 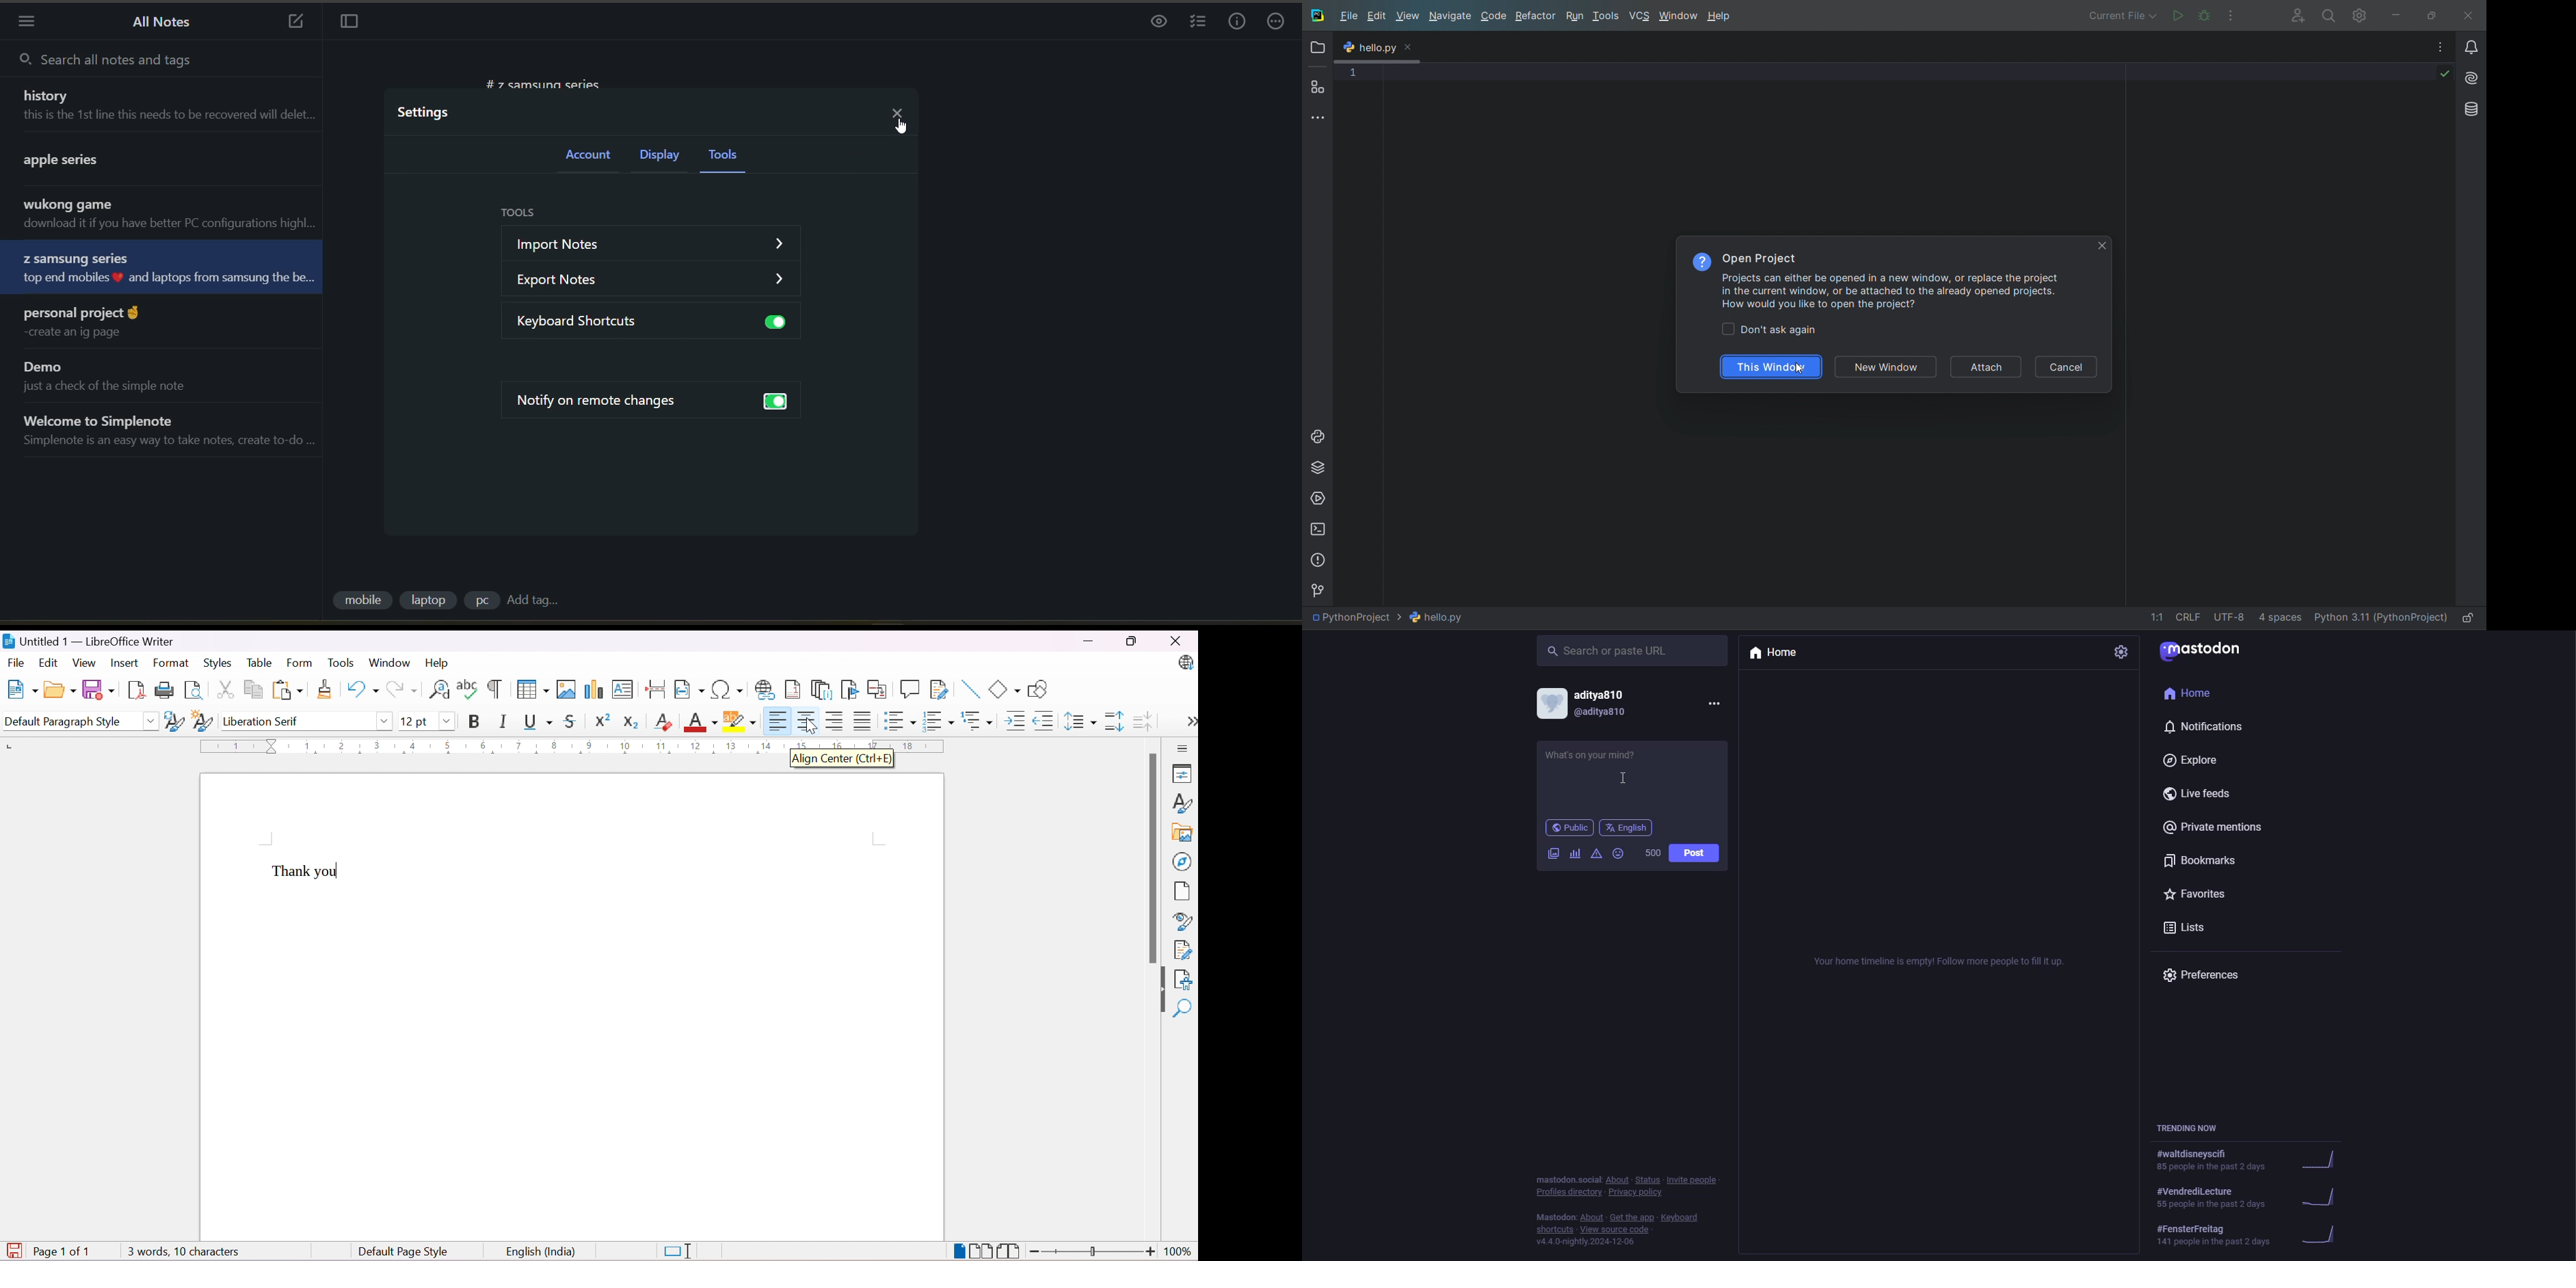 I want to click on Basic Shapes, so click(x=1005, y=690).